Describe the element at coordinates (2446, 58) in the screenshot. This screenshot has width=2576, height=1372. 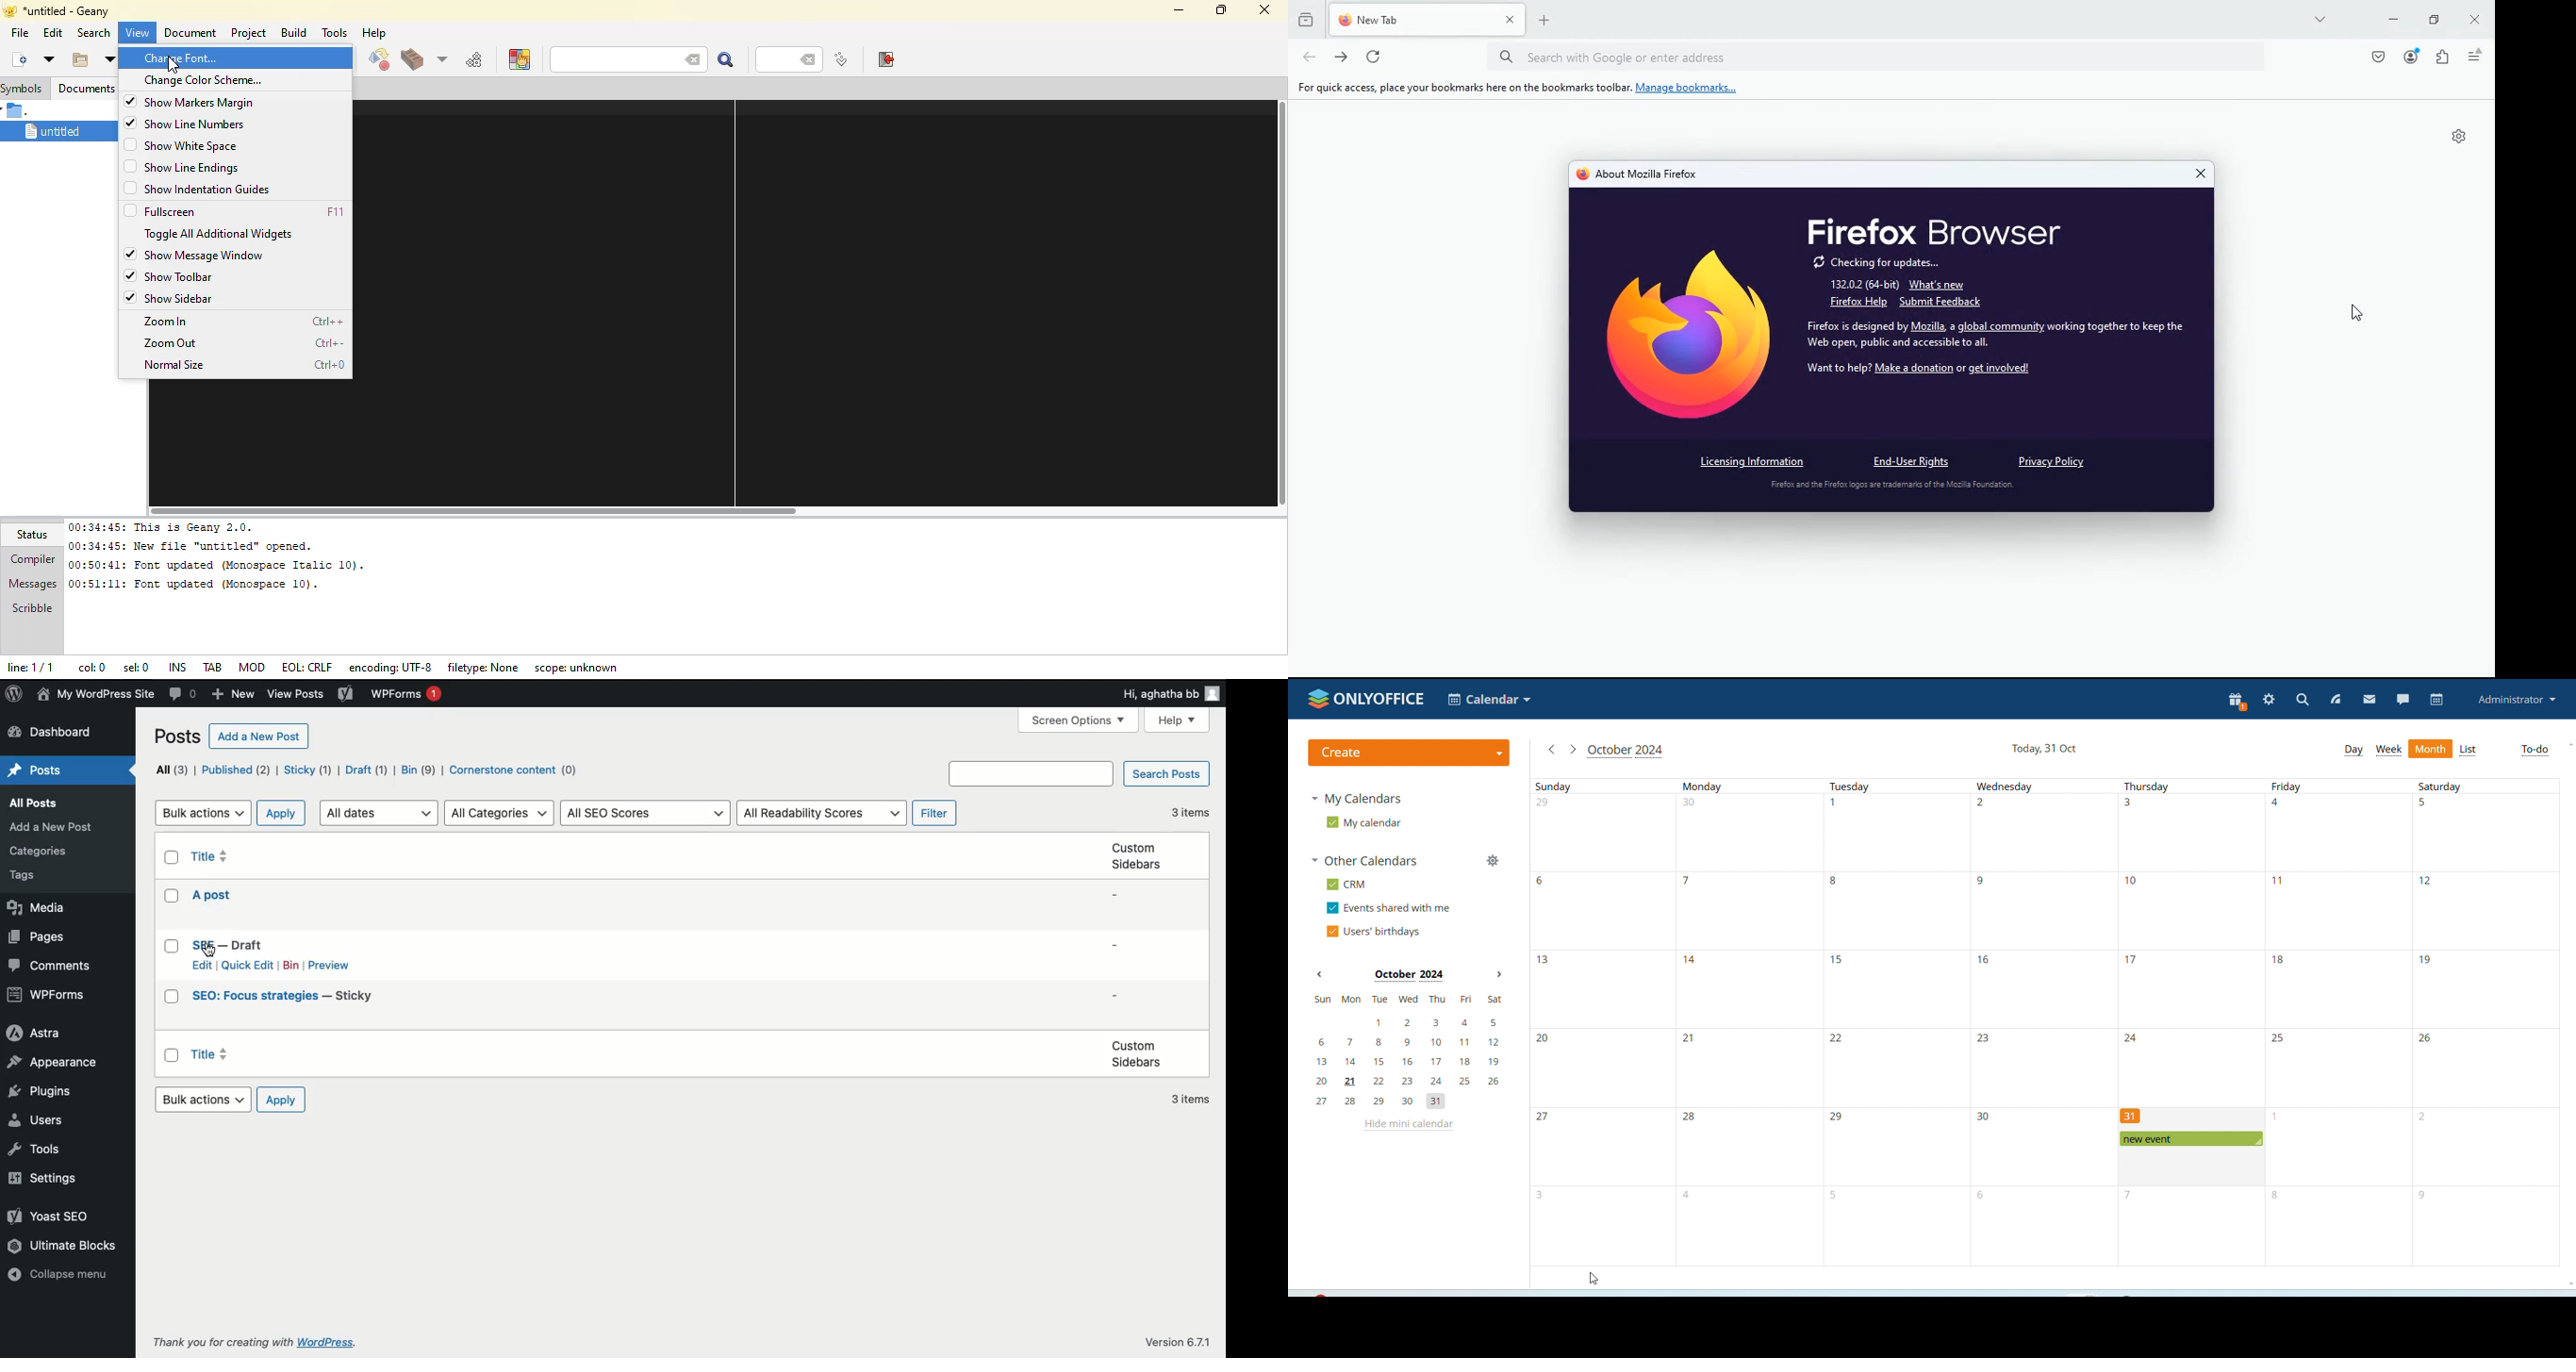
I see `extensions` at that location.